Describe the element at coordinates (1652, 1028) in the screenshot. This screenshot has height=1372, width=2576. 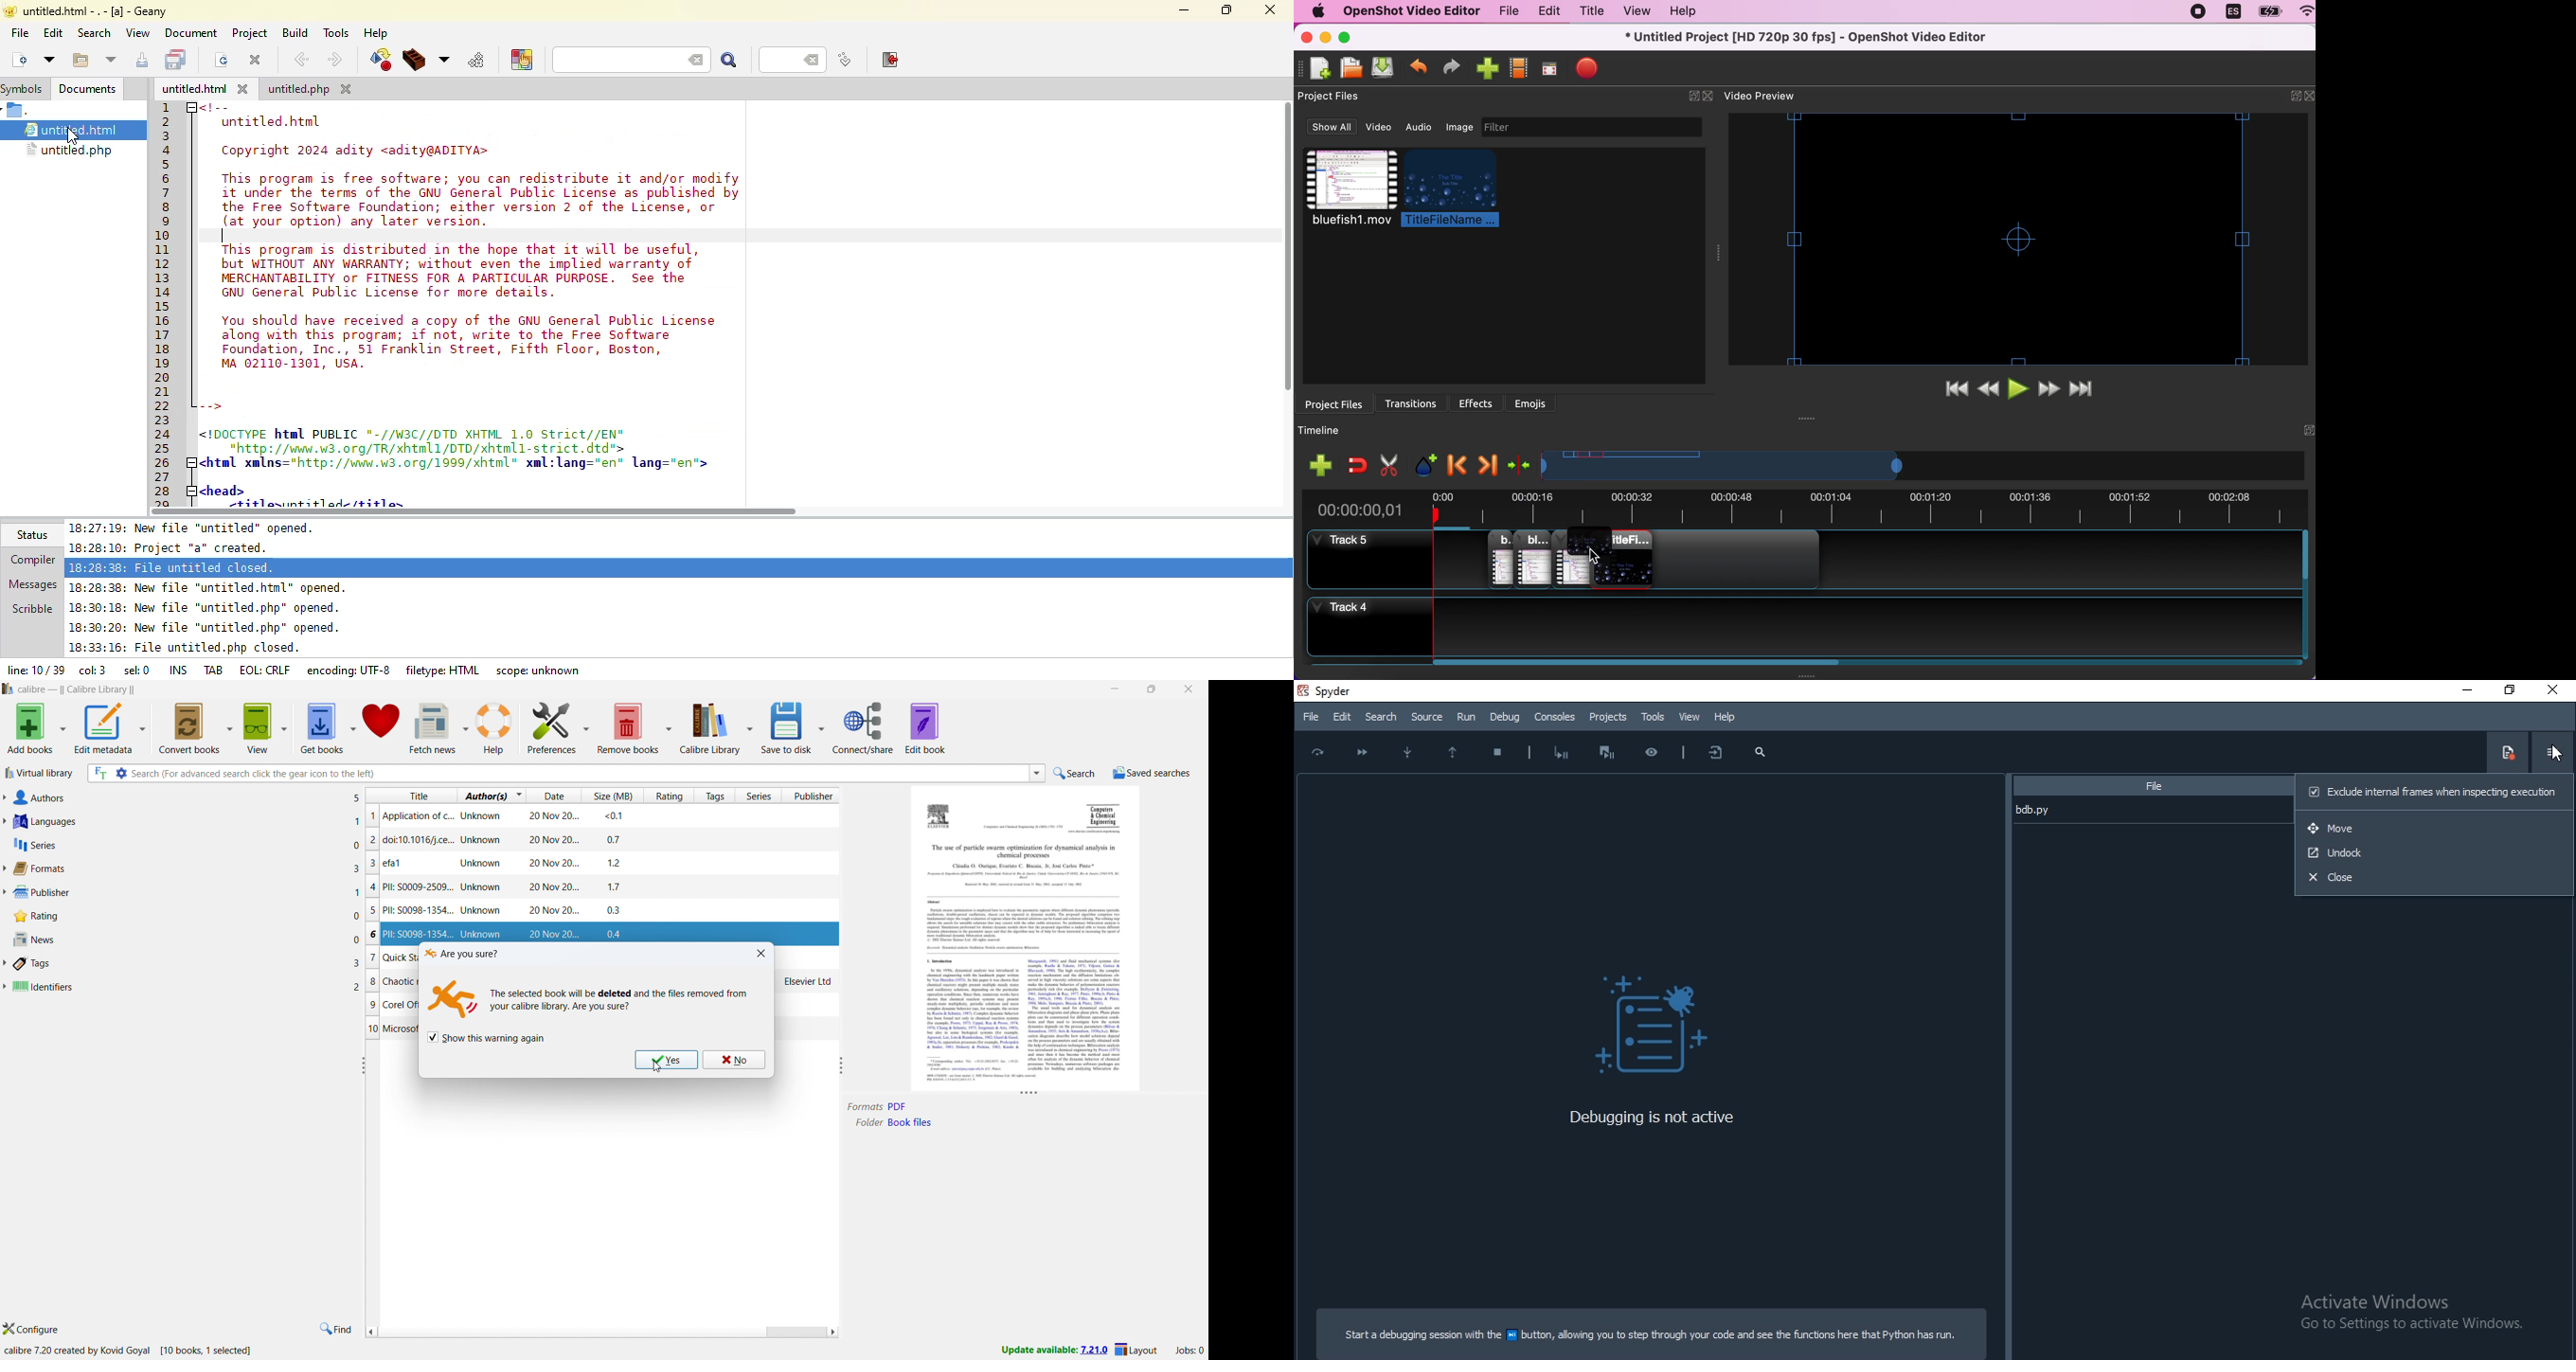
I see `Debug` at that location.